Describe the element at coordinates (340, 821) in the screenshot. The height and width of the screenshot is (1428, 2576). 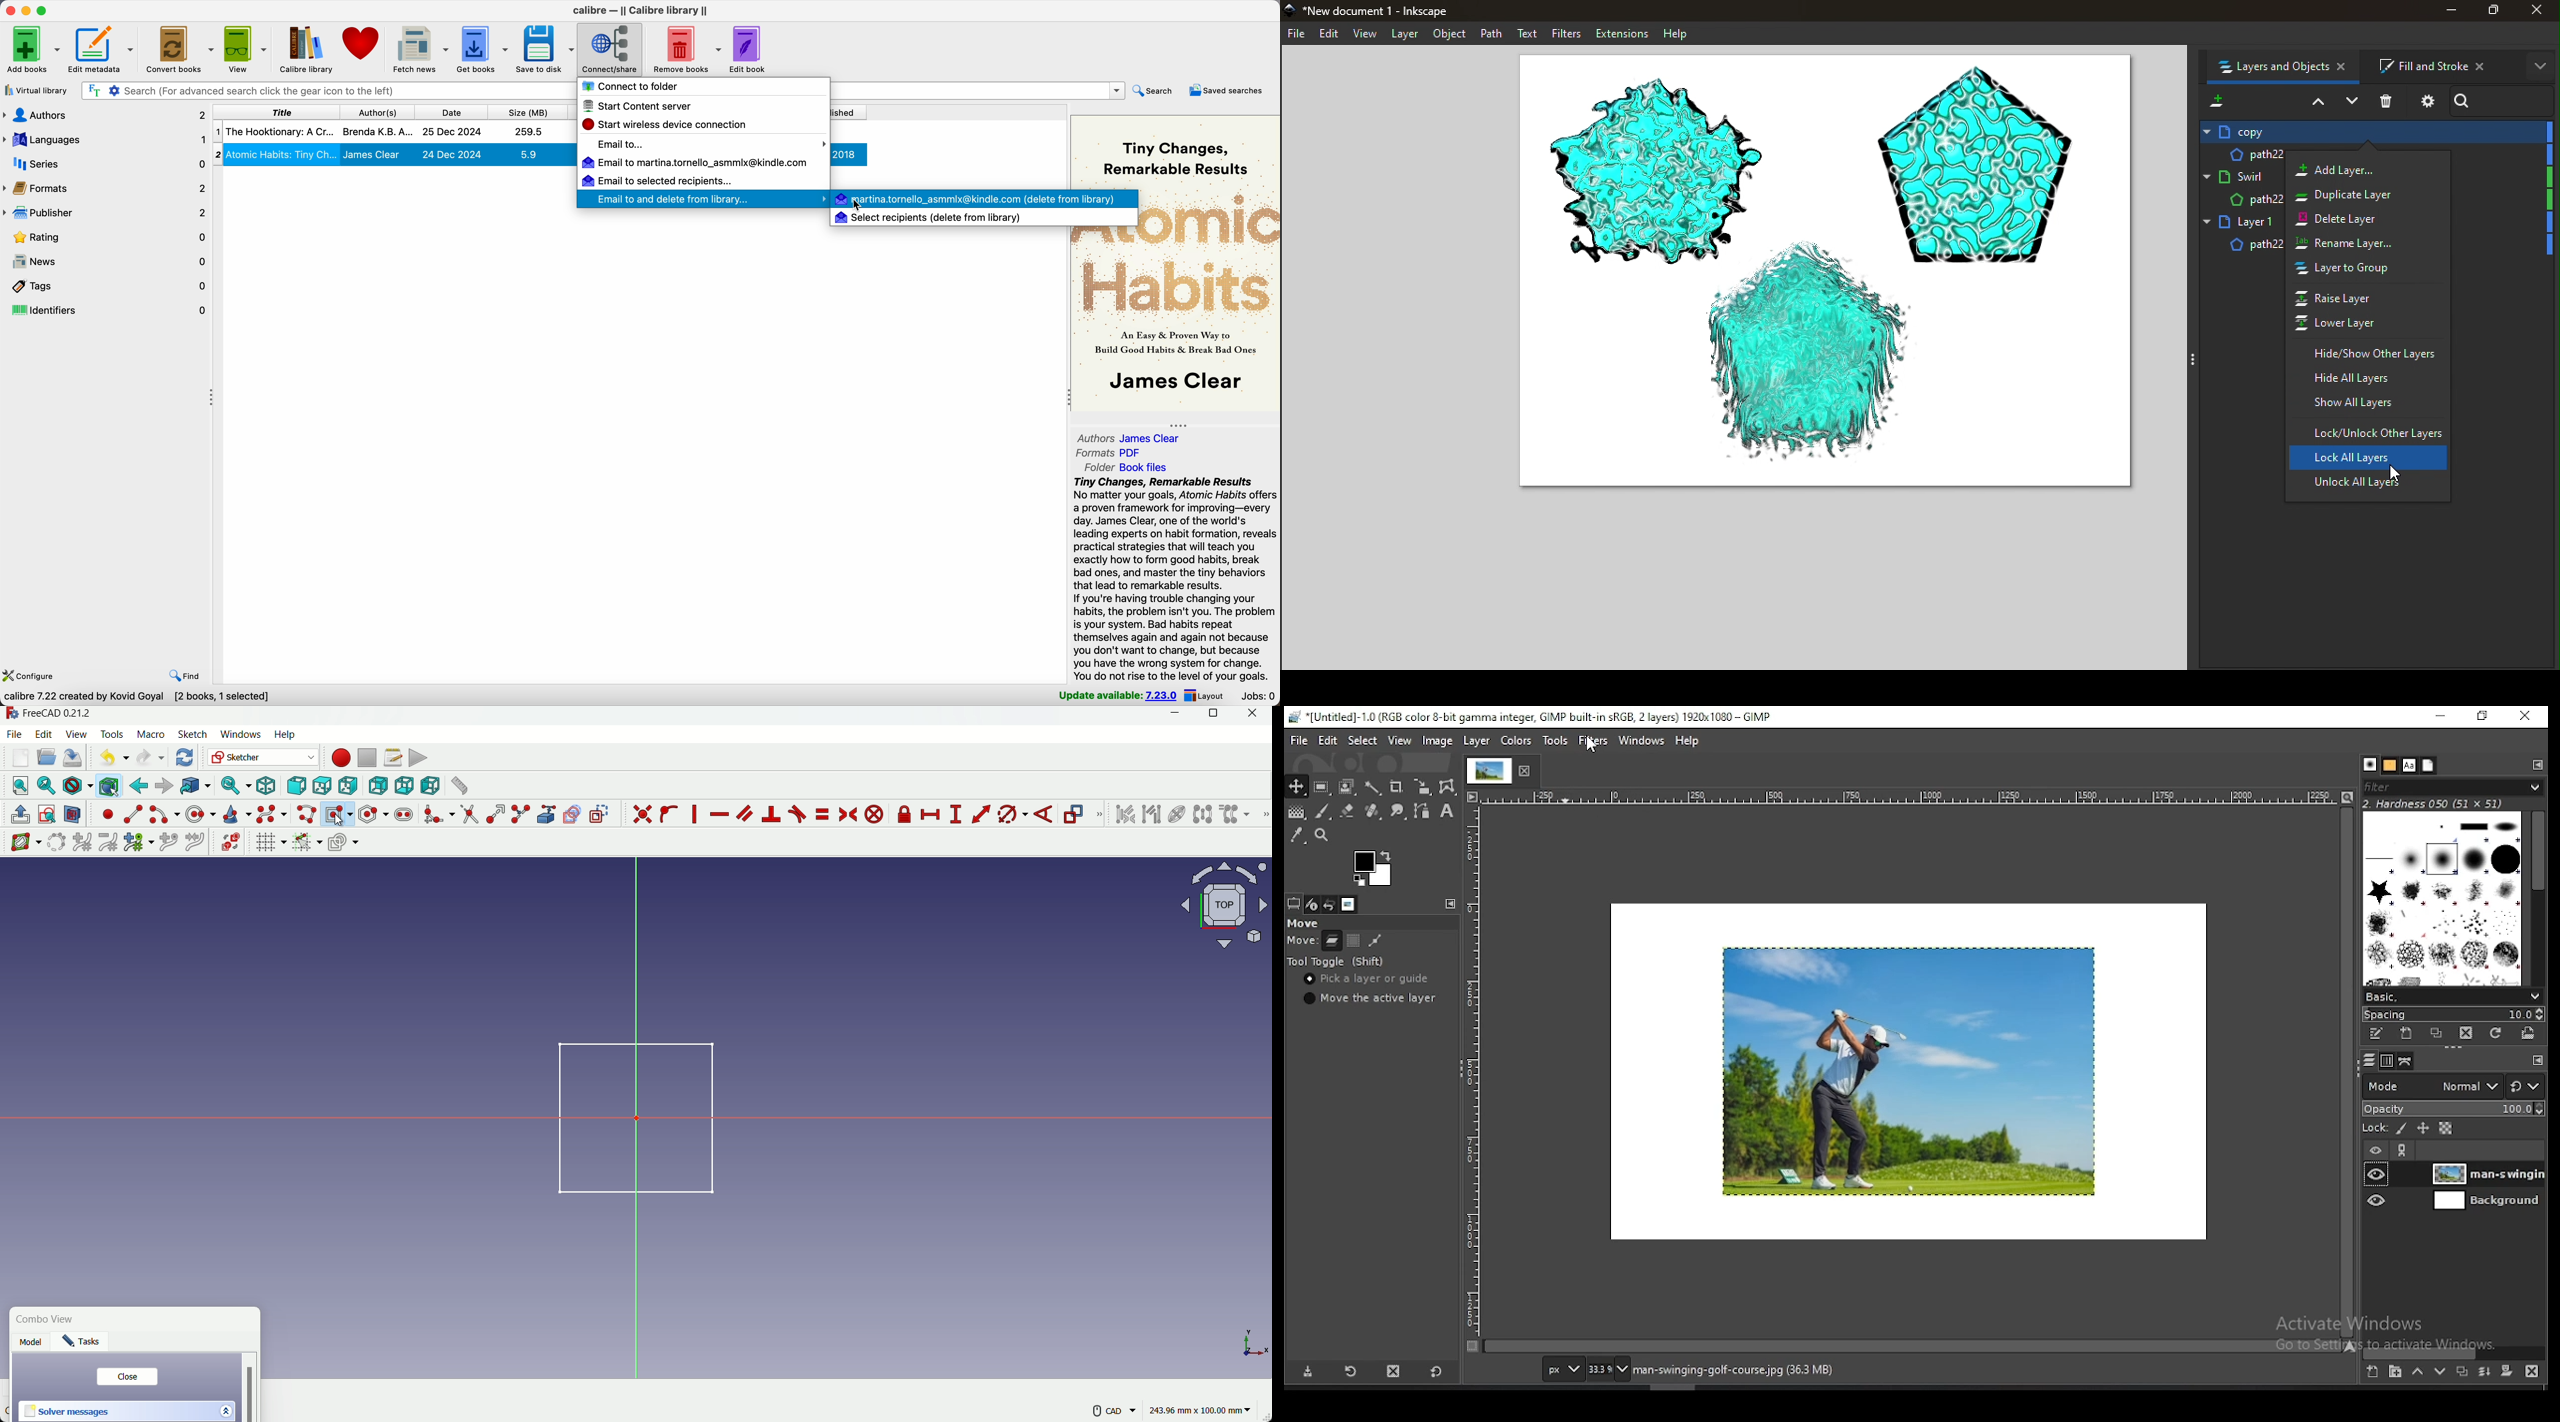
I see `Cursor` at that location.